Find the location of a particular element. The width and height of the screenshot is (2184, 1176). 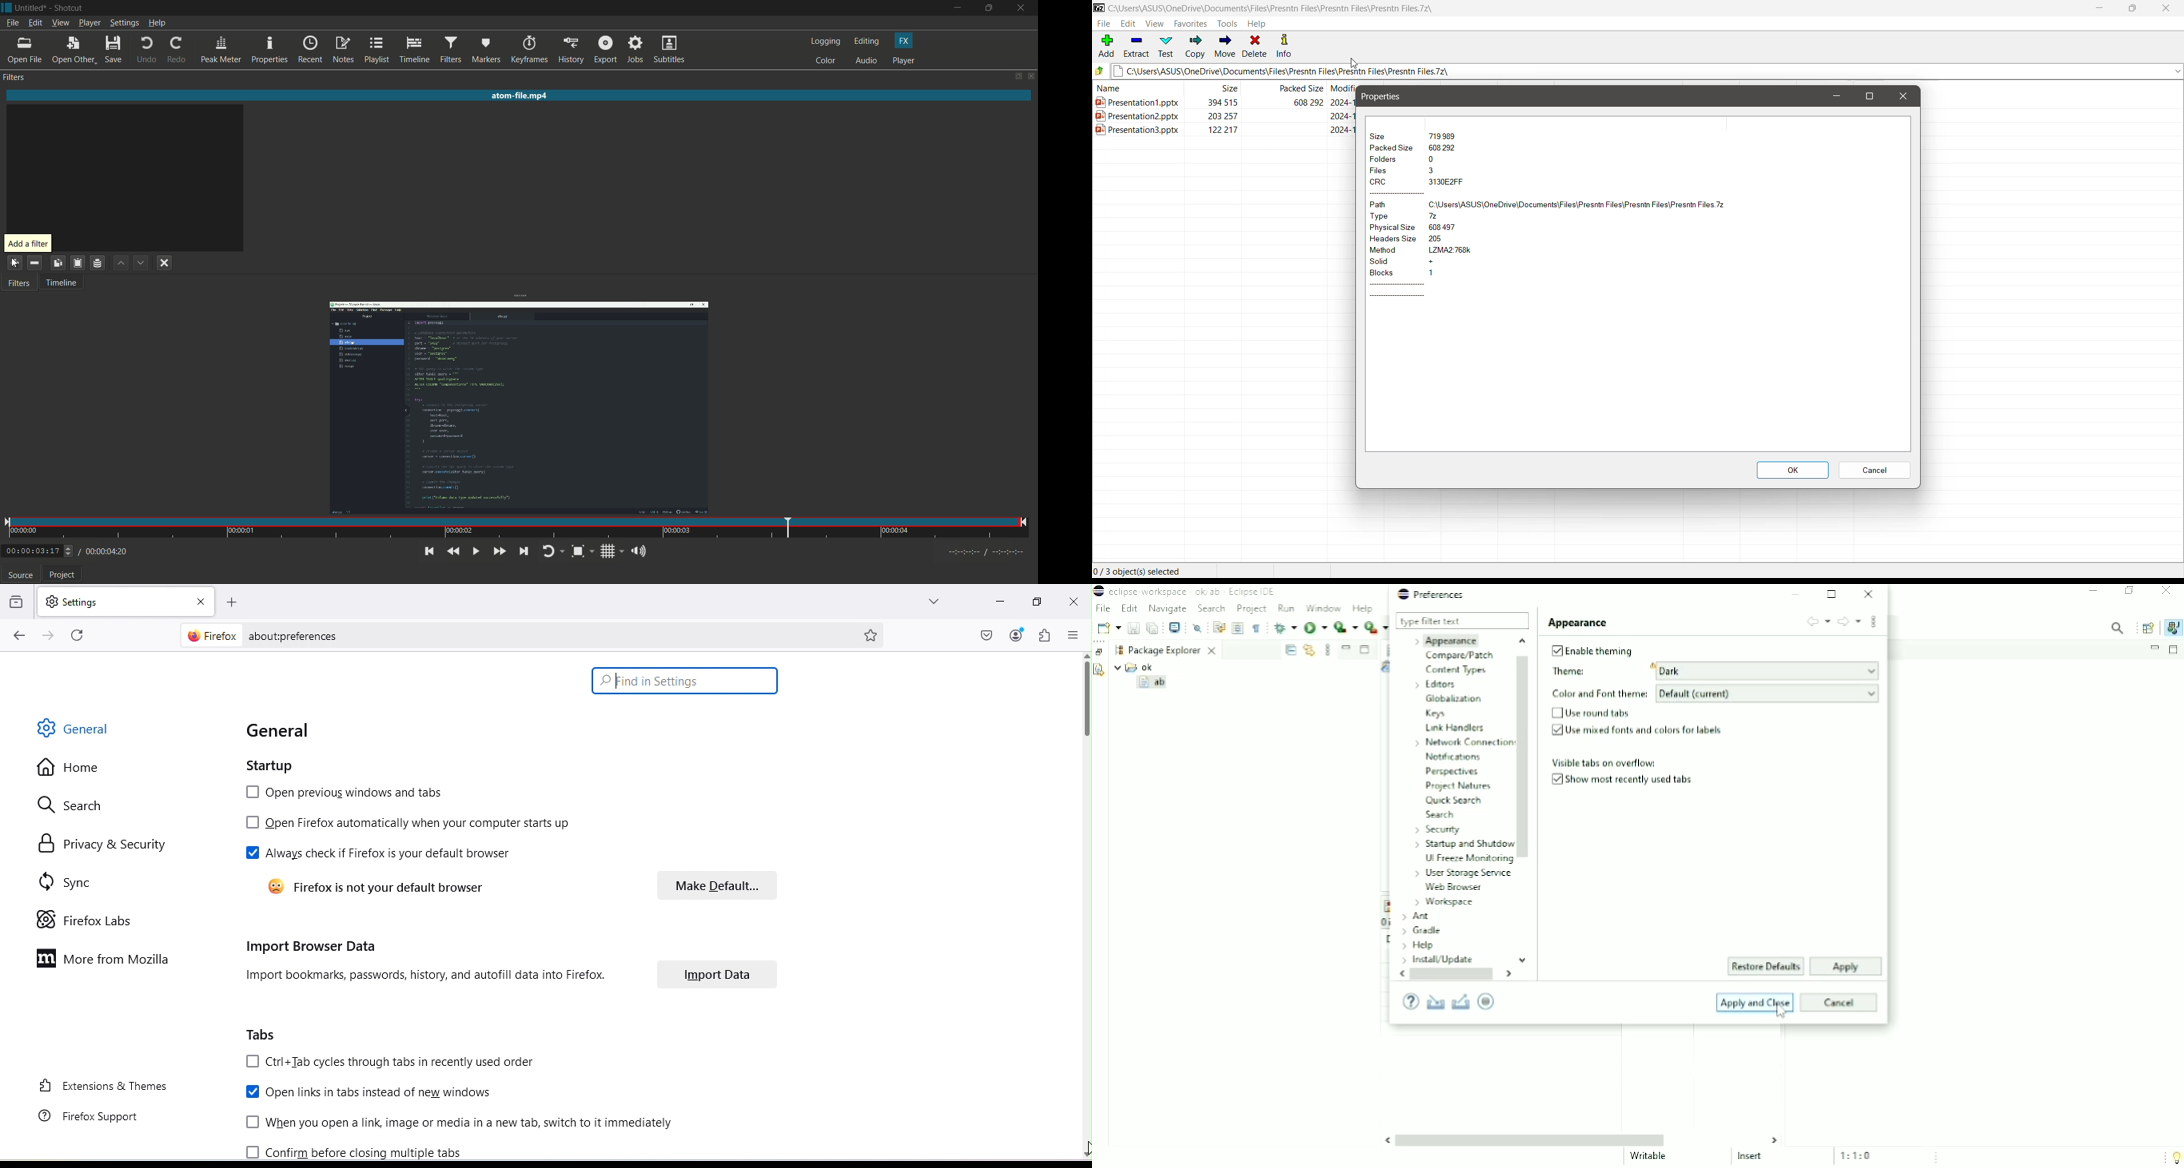

Open links in tabs instead of new windows is located at coordinates (373, 1092).